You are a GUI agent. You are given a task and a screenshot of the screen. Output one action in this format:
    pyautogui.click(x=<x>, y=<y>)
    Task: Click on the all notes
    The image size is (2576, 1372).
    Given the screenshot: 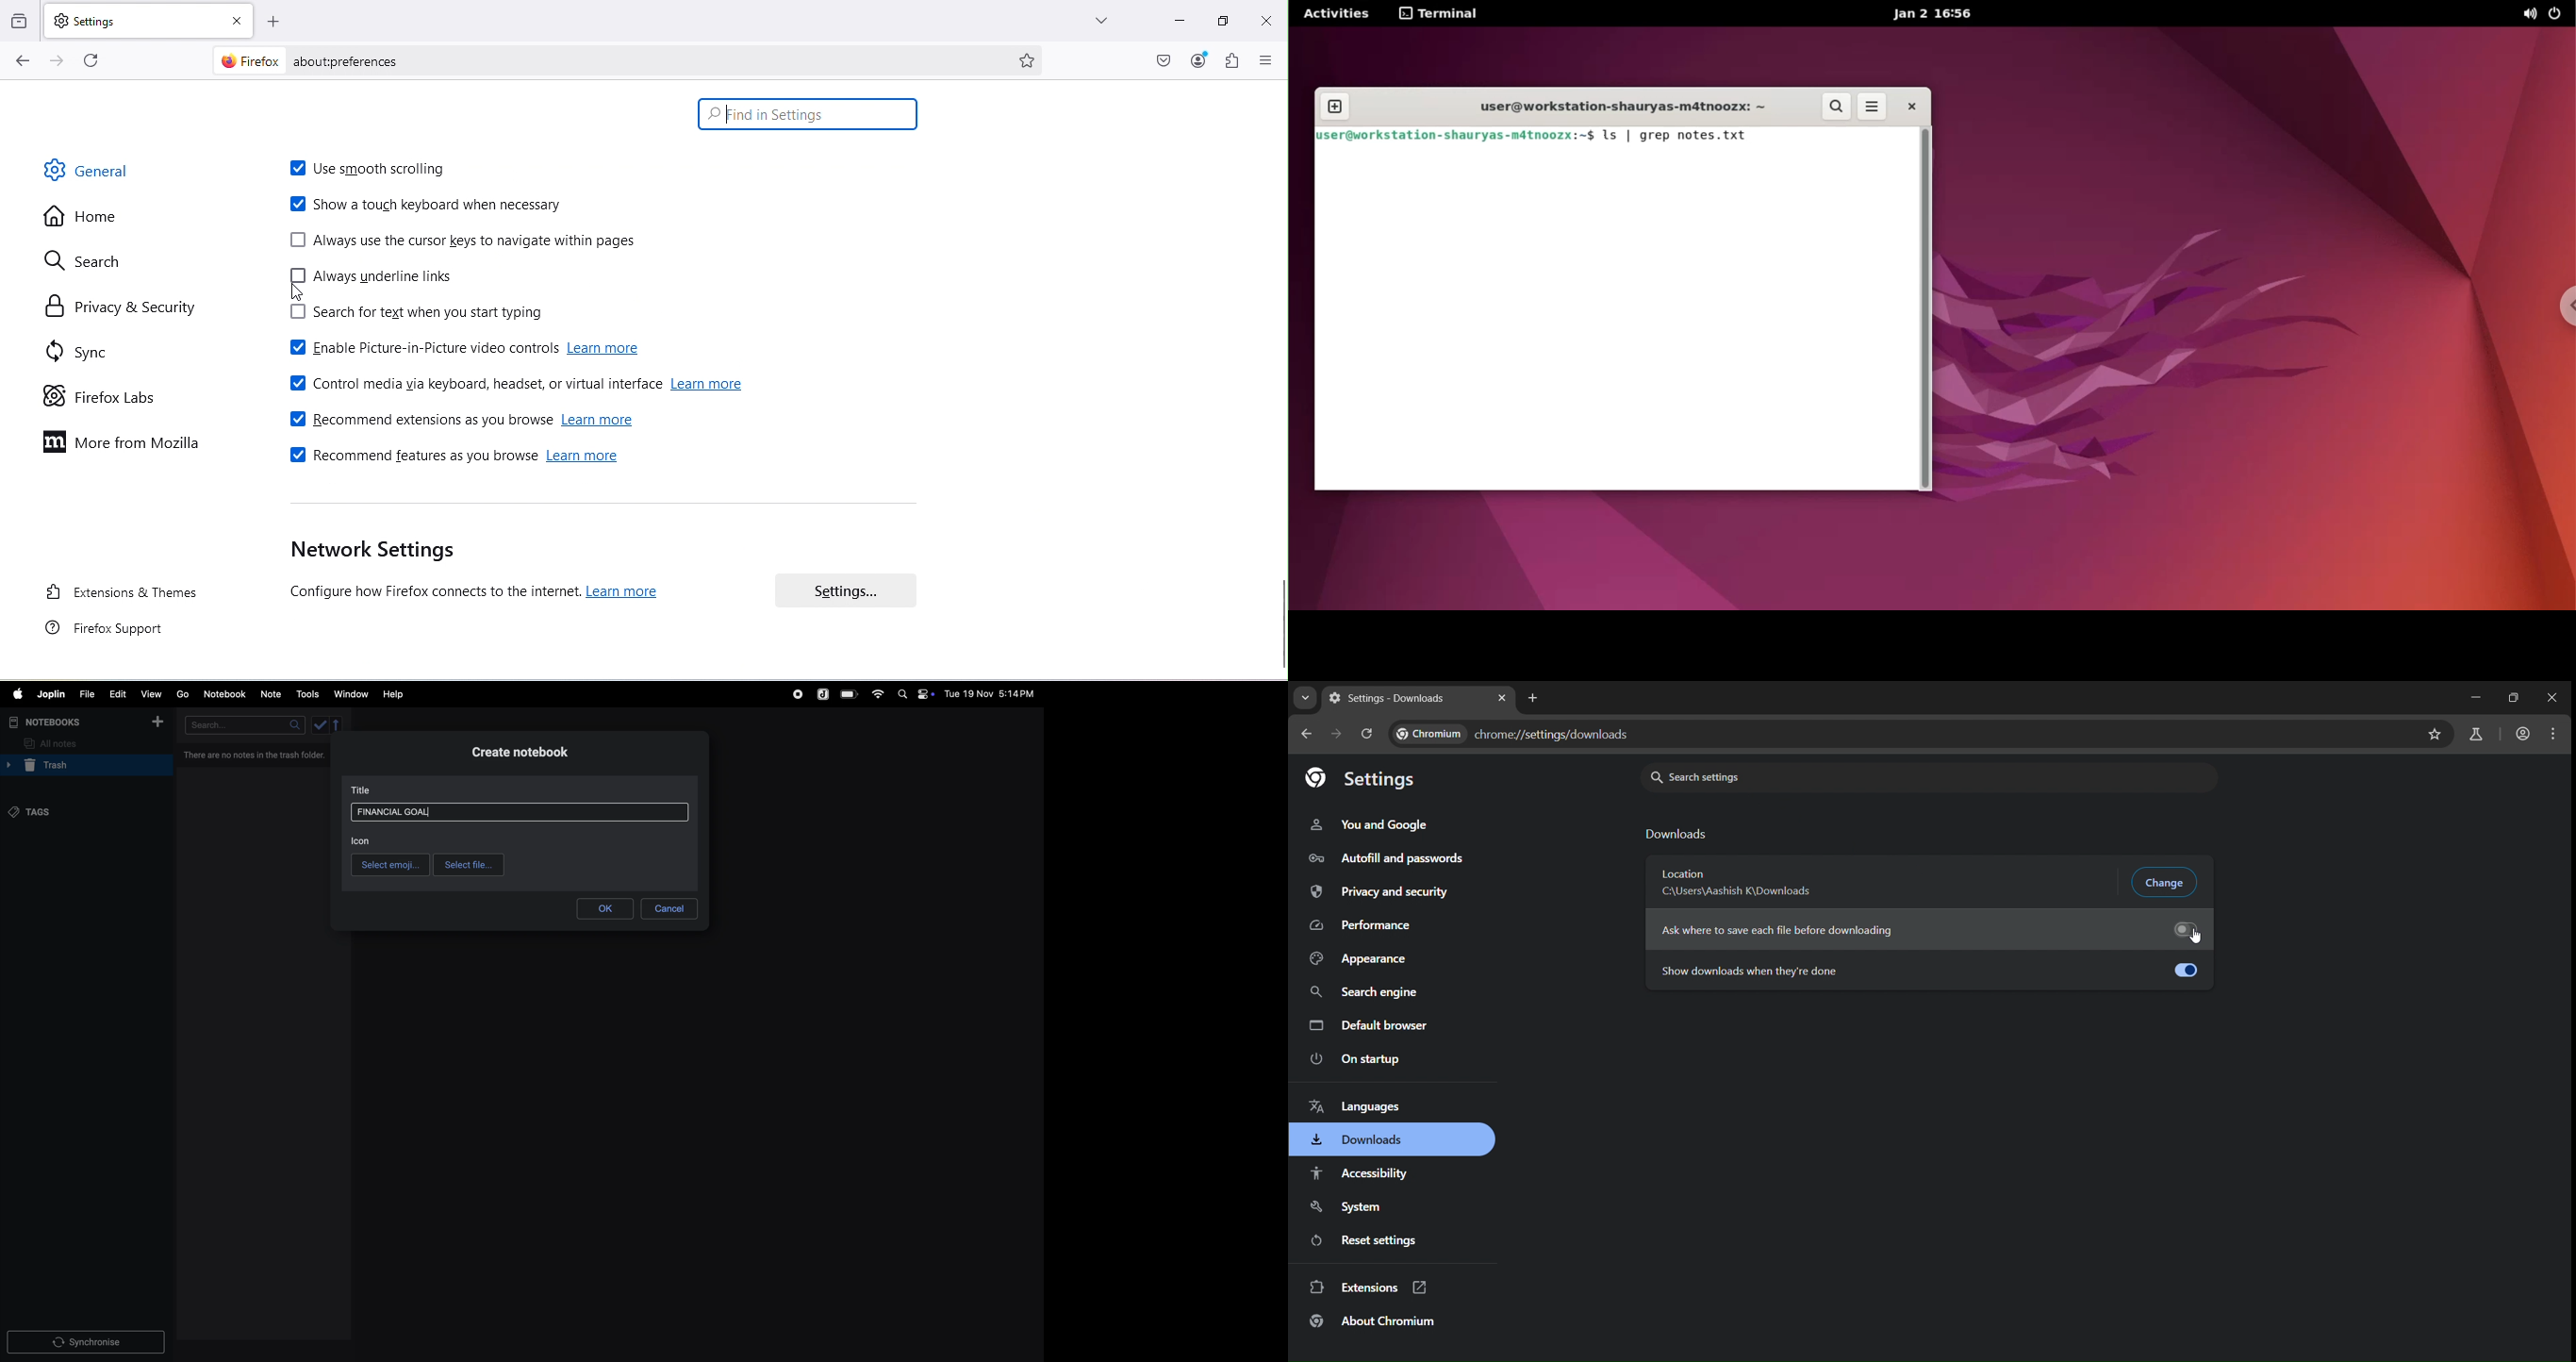 What is the action you would take?
    pyautogui.click(x=52, y=744)
    